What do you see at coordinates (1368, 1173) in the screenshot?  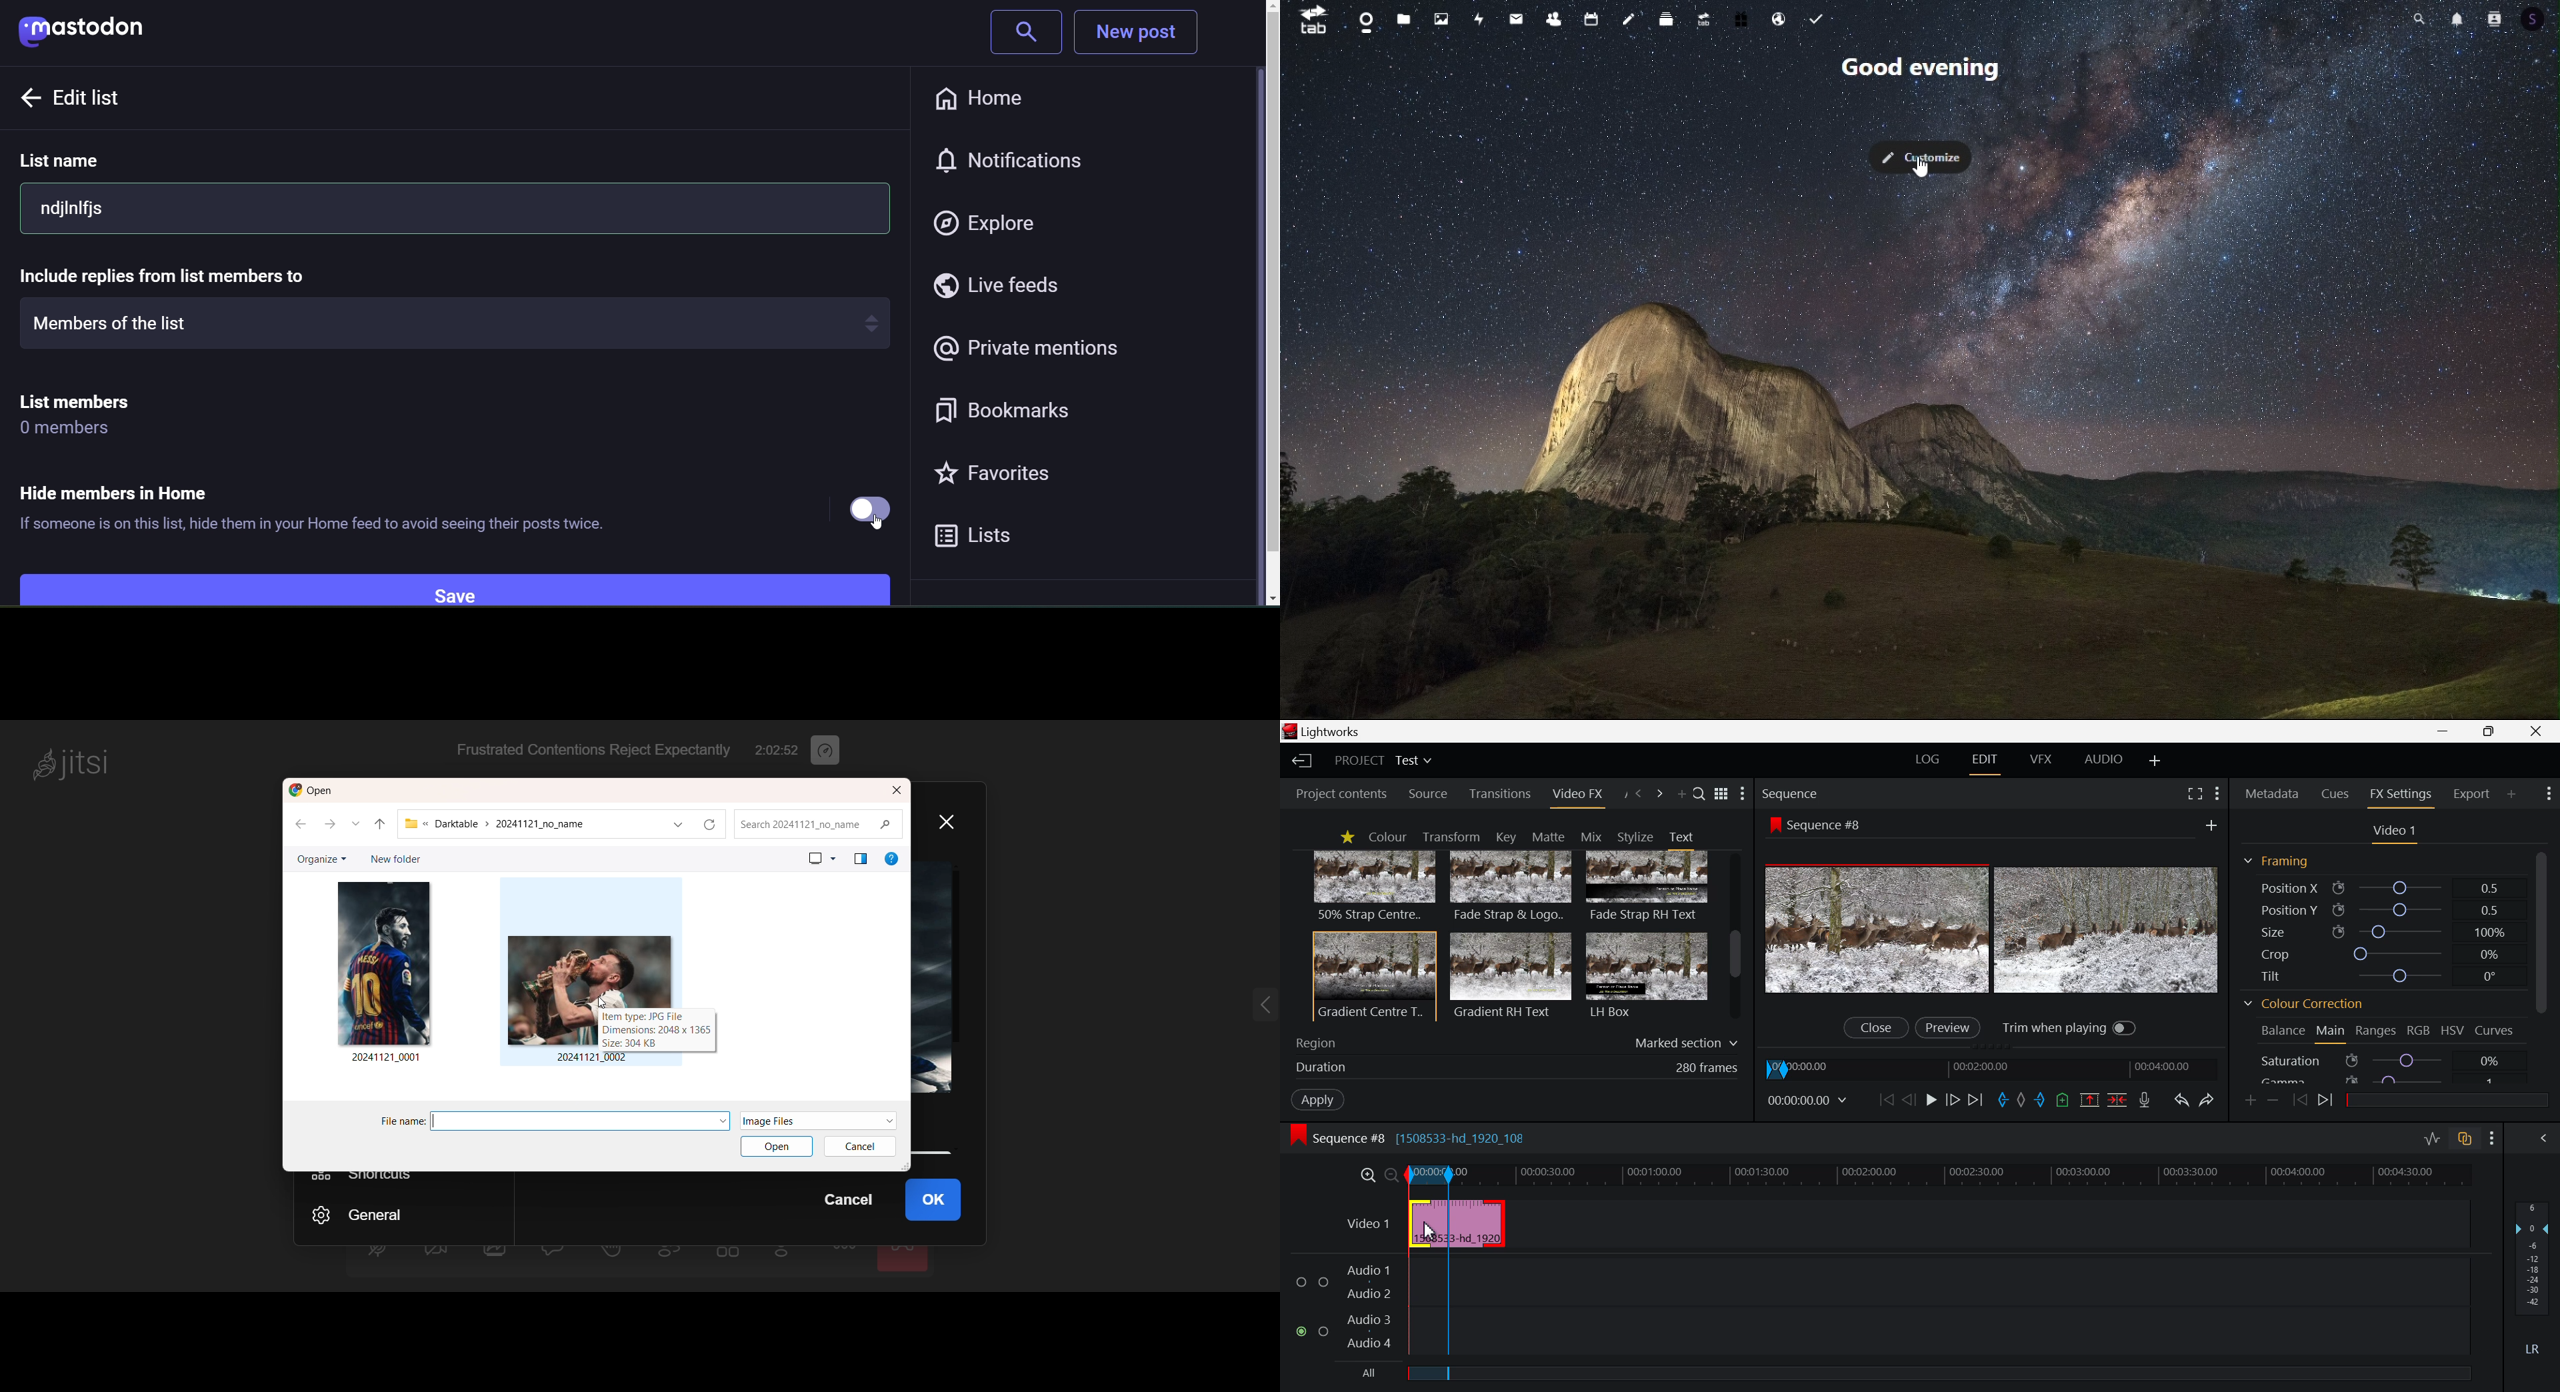 I see `Timeline Zoom In` at bounding box center [1368, 1173].